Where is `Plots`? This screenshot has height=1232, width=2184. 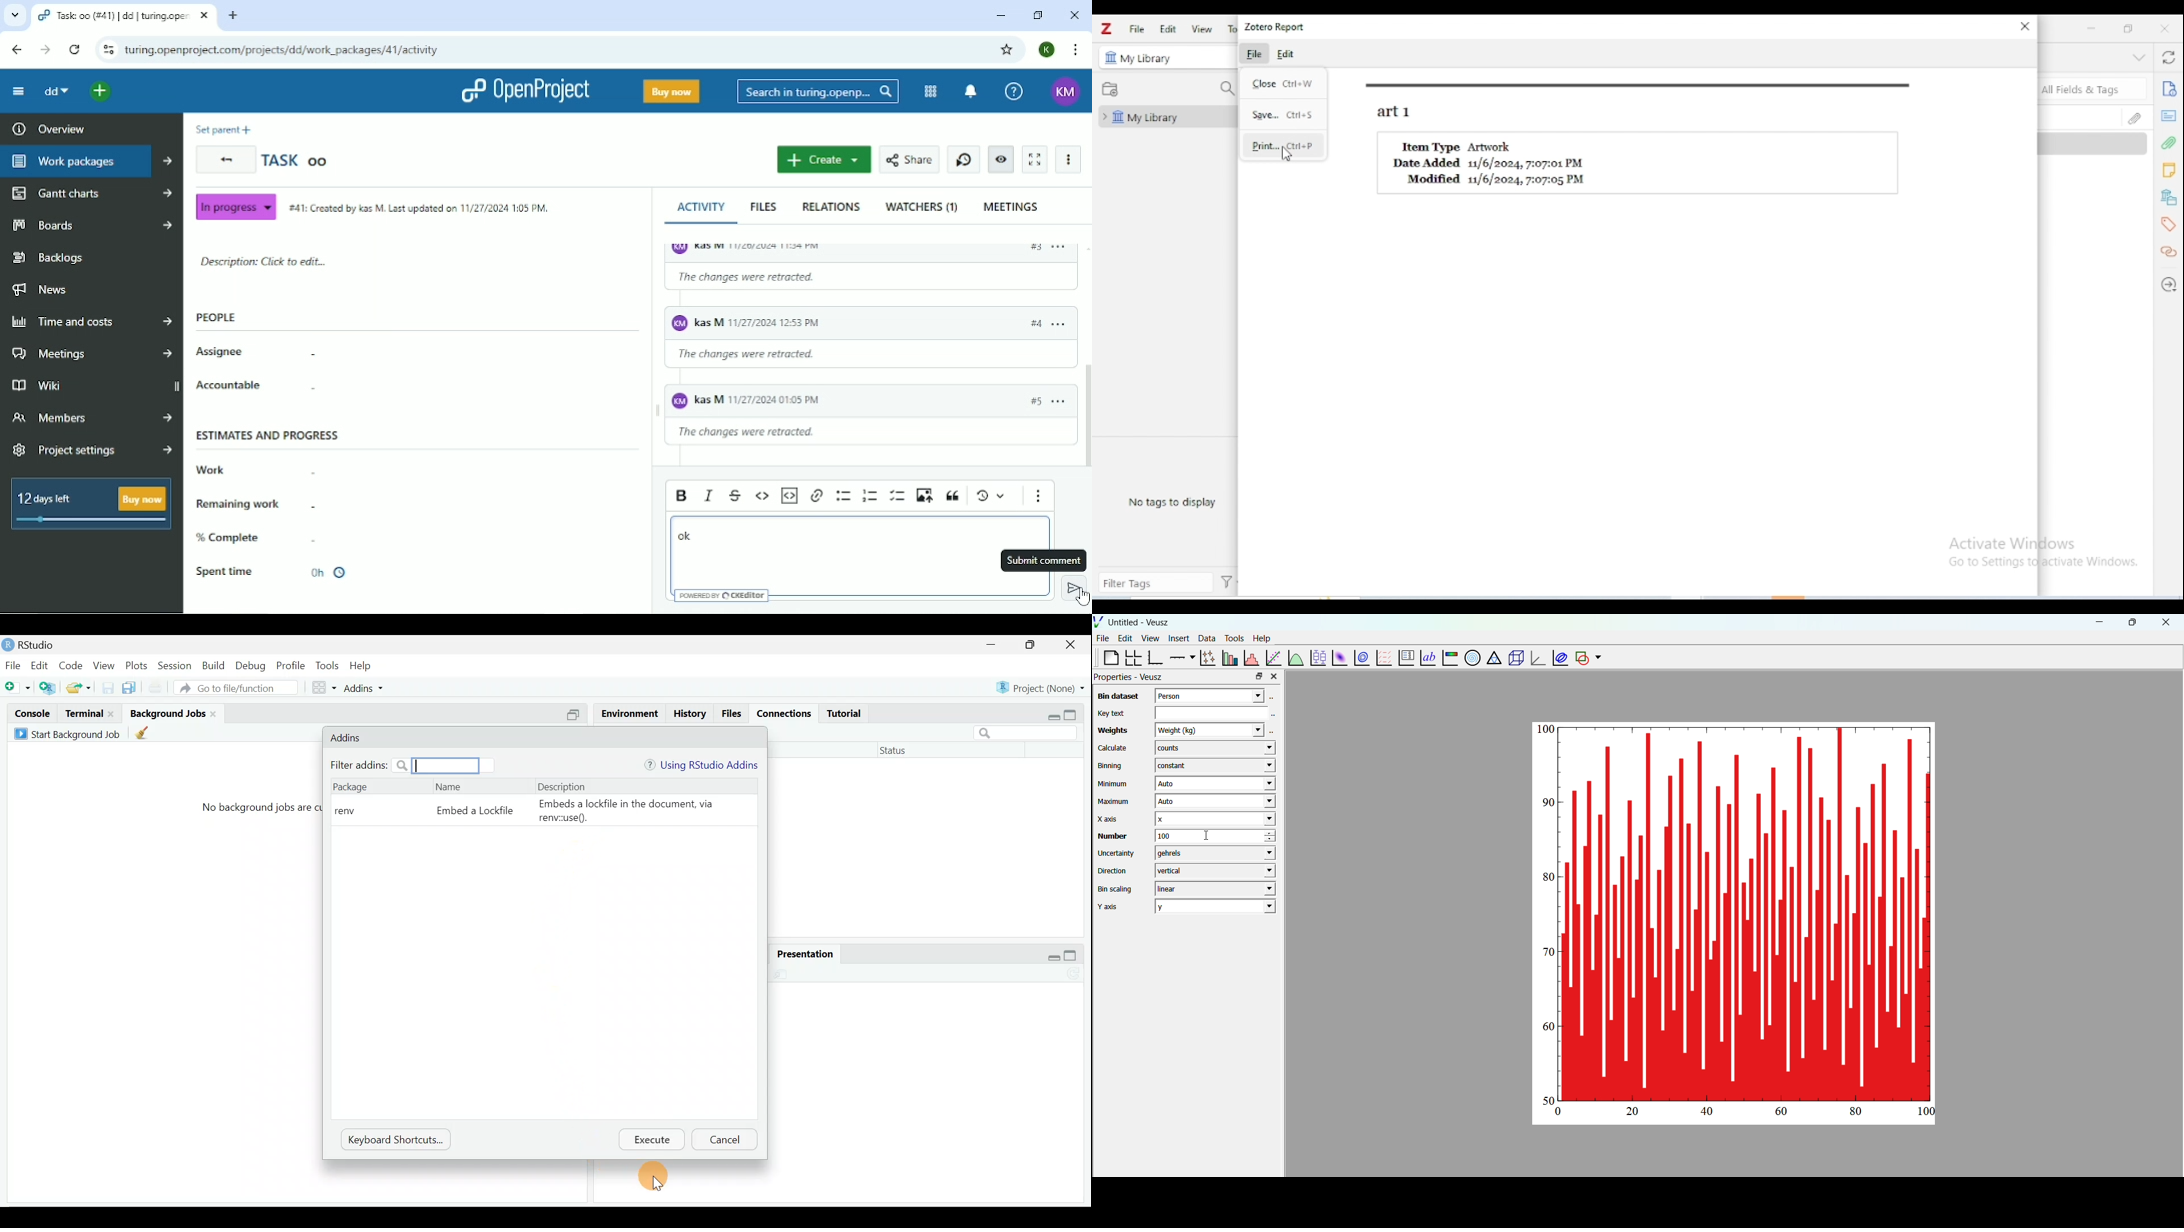
Plots is located at coordinates (139, 666).